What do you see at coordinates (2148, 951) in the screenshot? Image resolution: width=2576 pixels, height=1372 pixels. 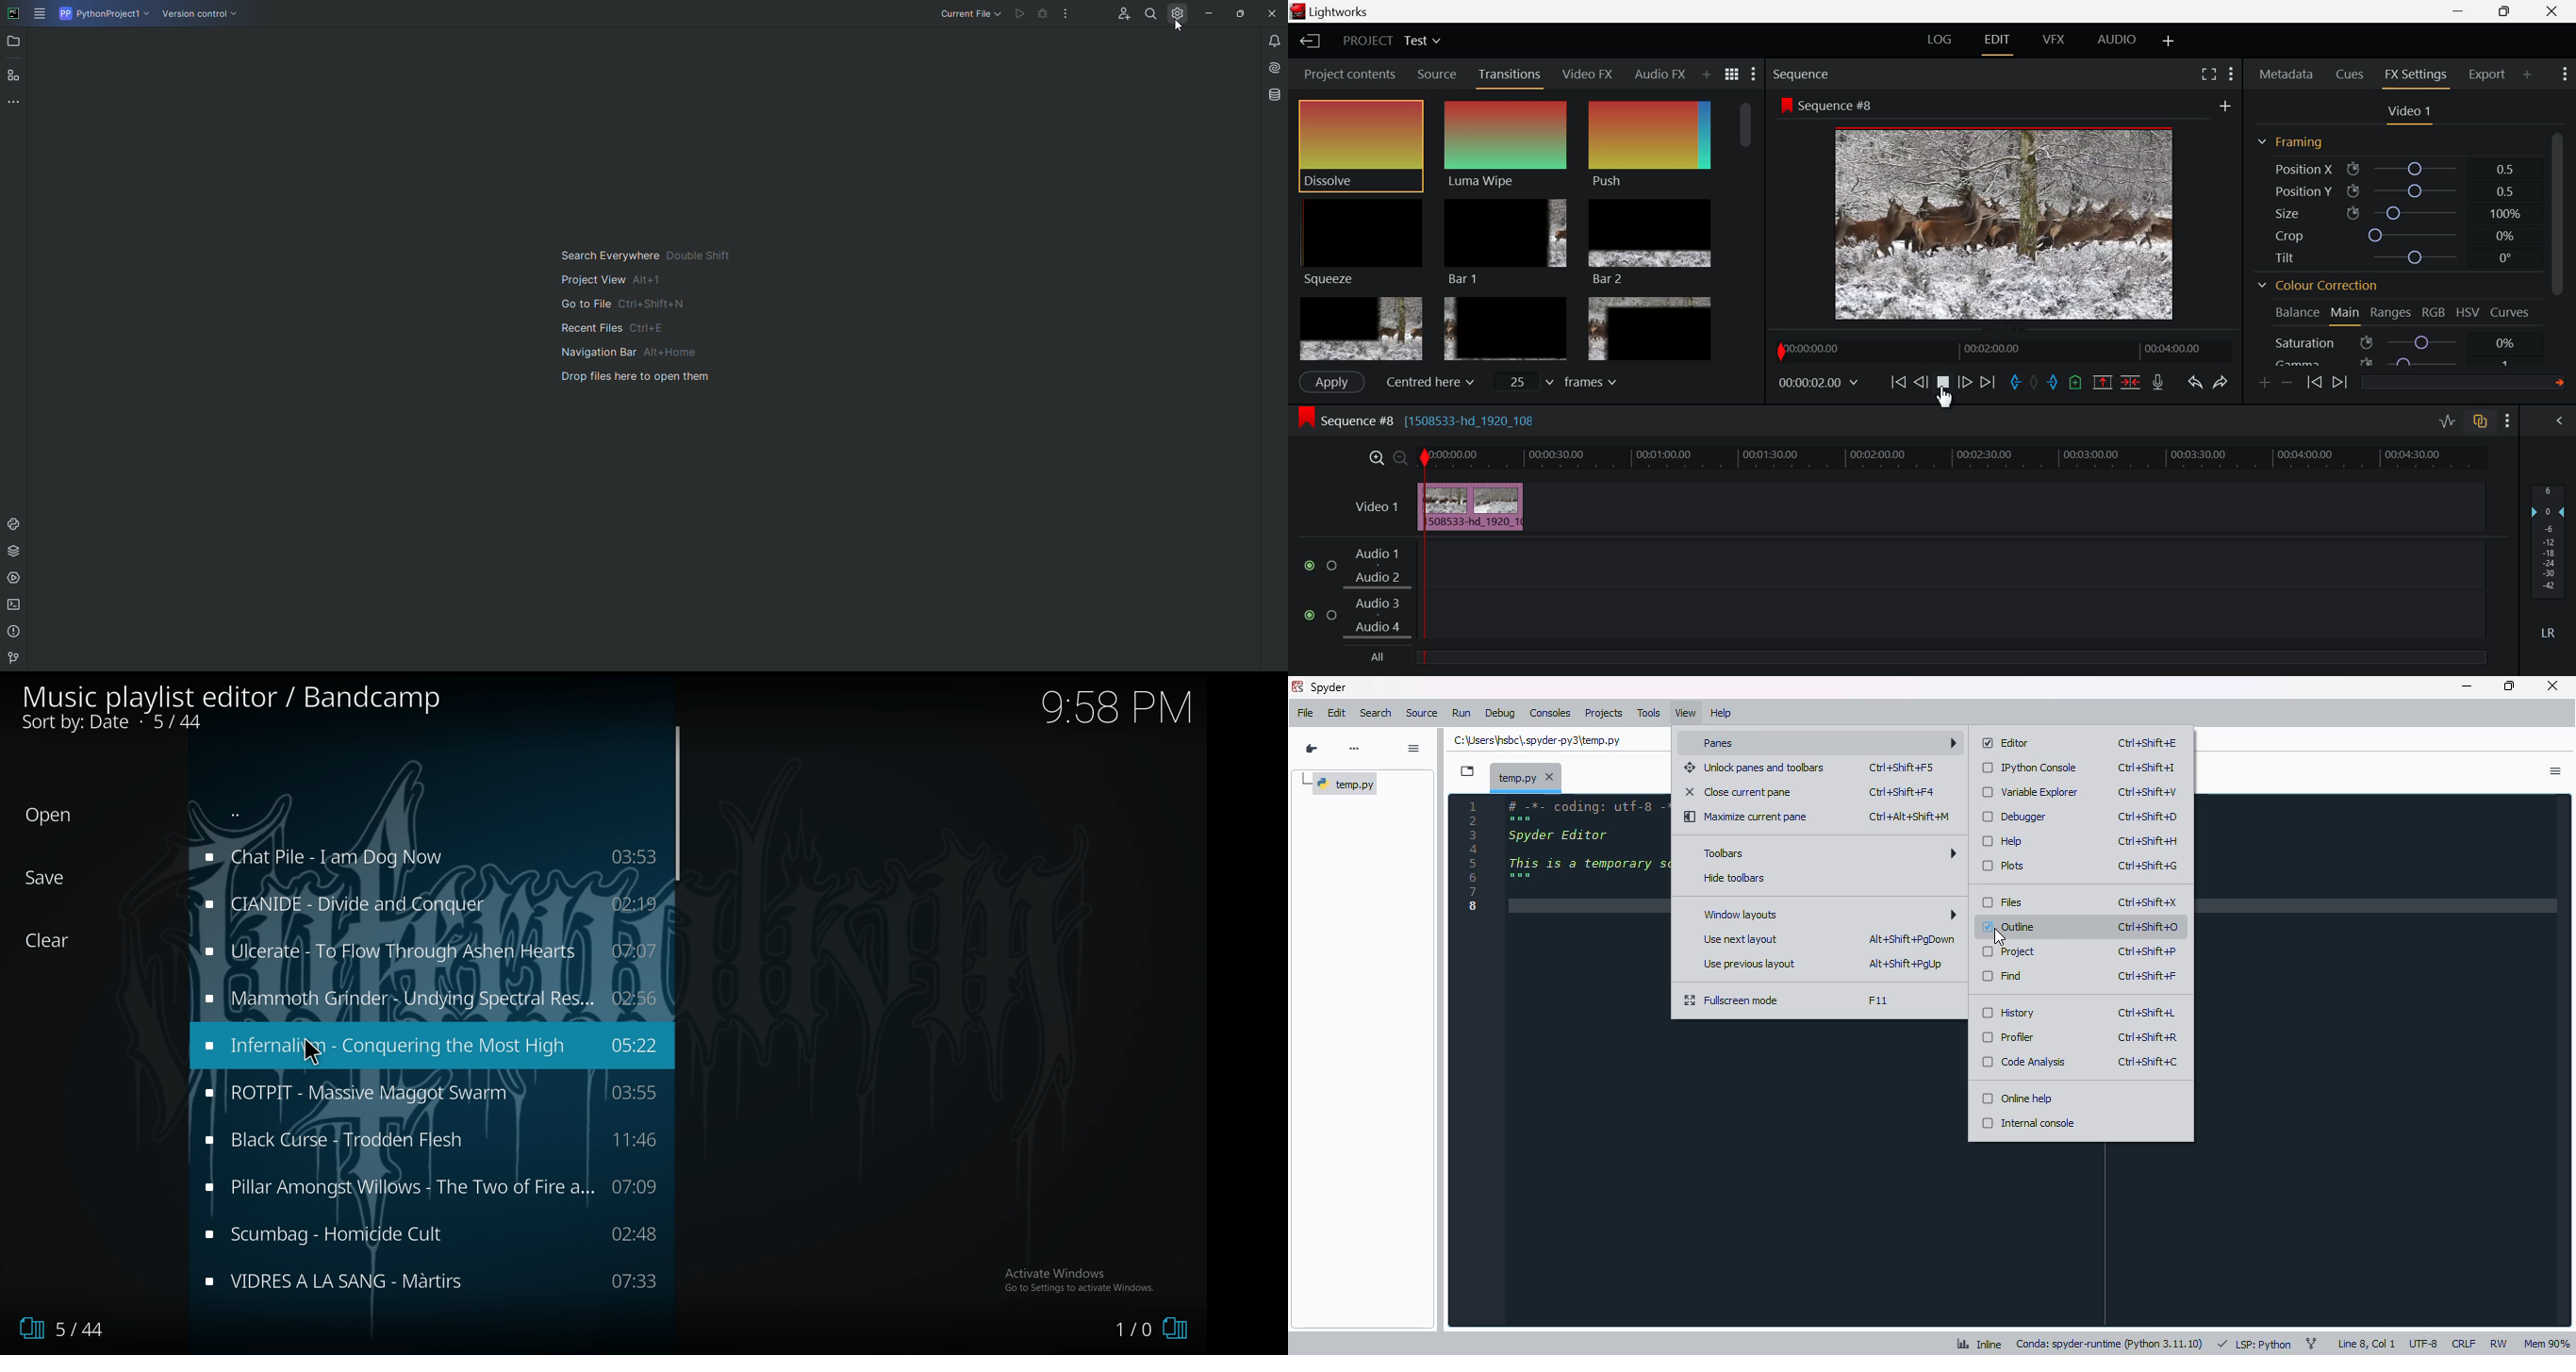 I see `shortcut for project` at bounding box center [2148, 951].